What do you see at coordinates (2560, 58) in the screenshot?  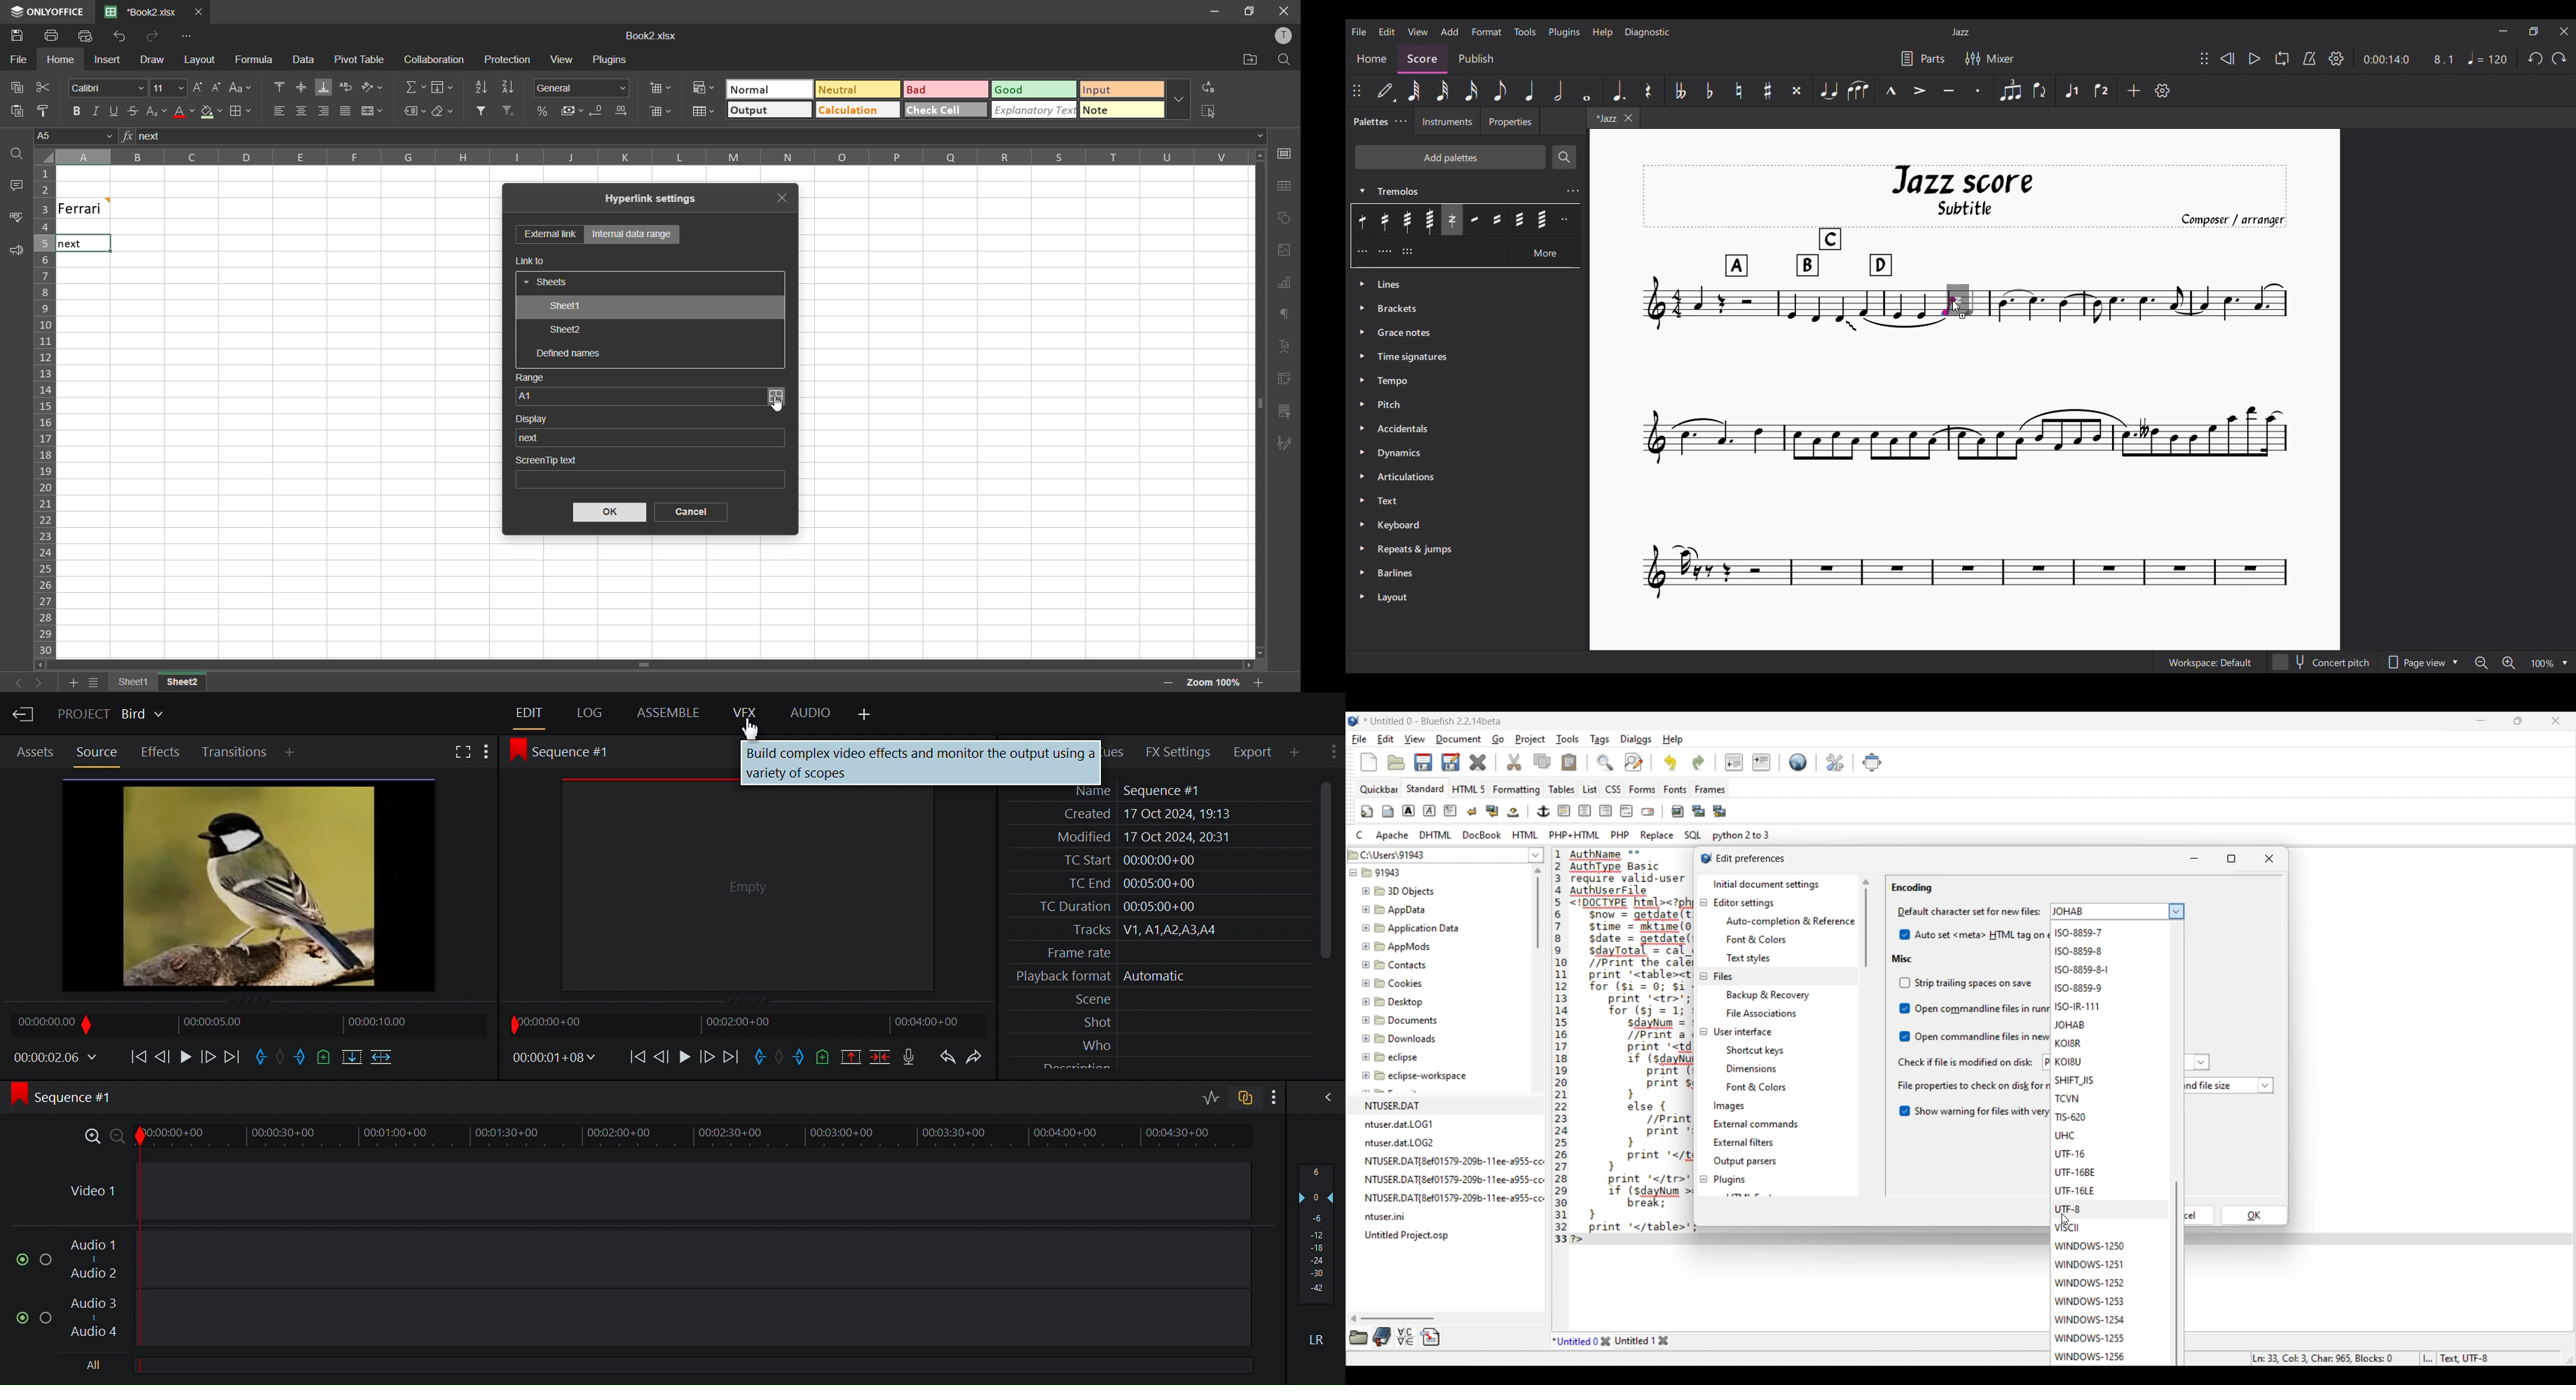 I see `Redo` at bounding box center [2560, 58].